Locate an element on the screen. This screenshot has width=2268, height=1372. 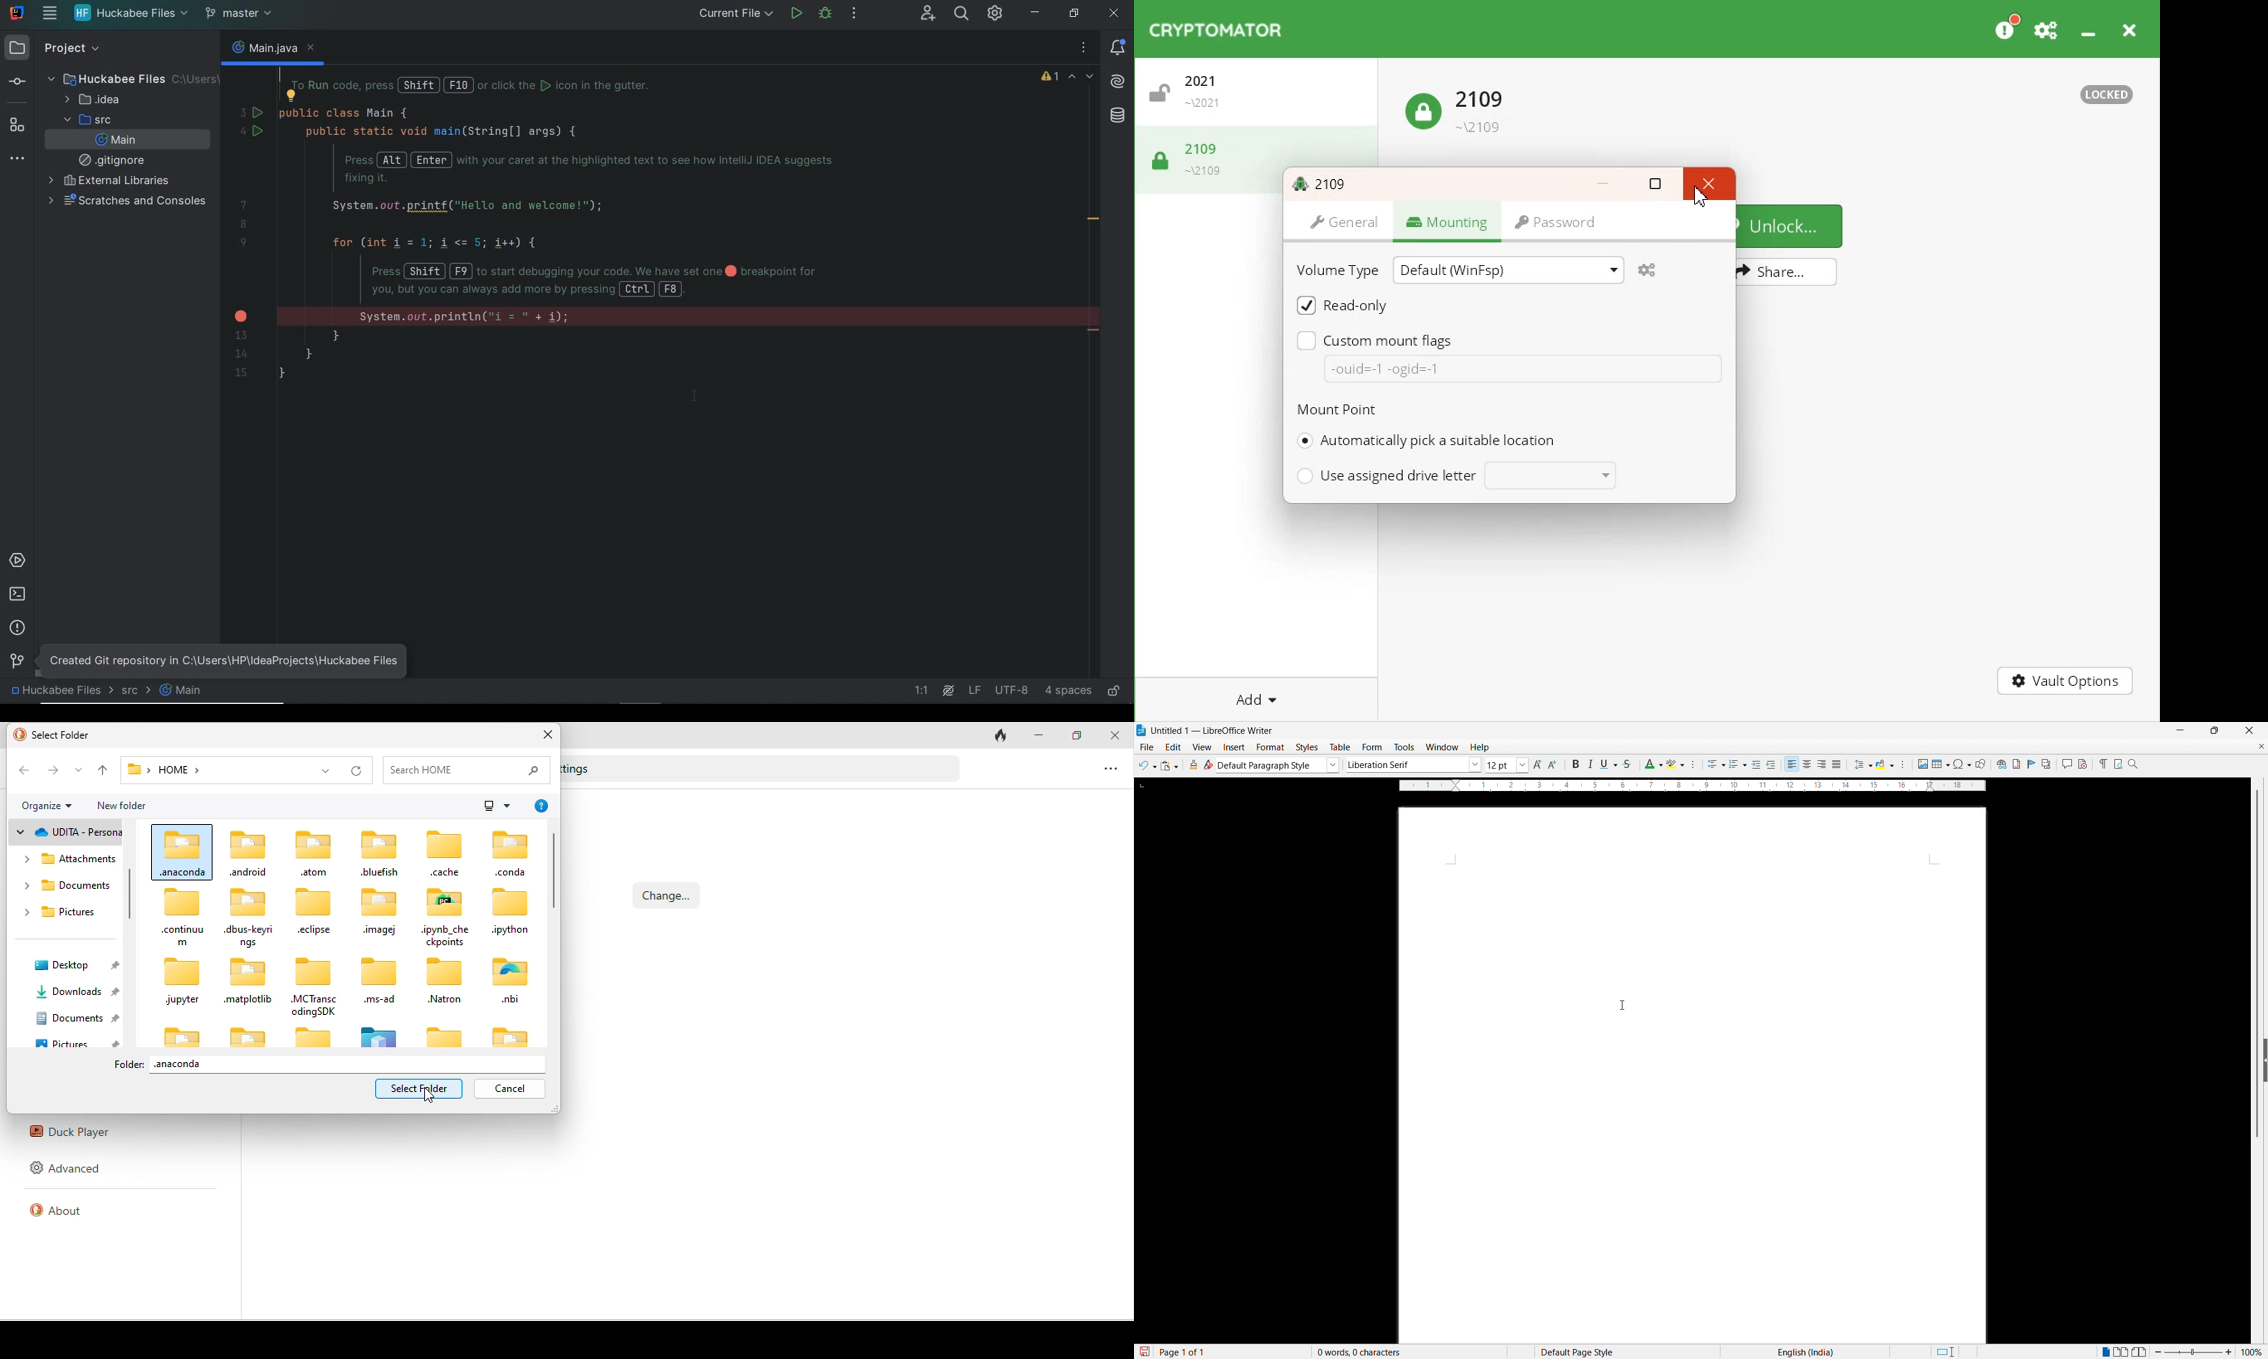
Clear direct formatting  is located at coordinates (1208, 765).